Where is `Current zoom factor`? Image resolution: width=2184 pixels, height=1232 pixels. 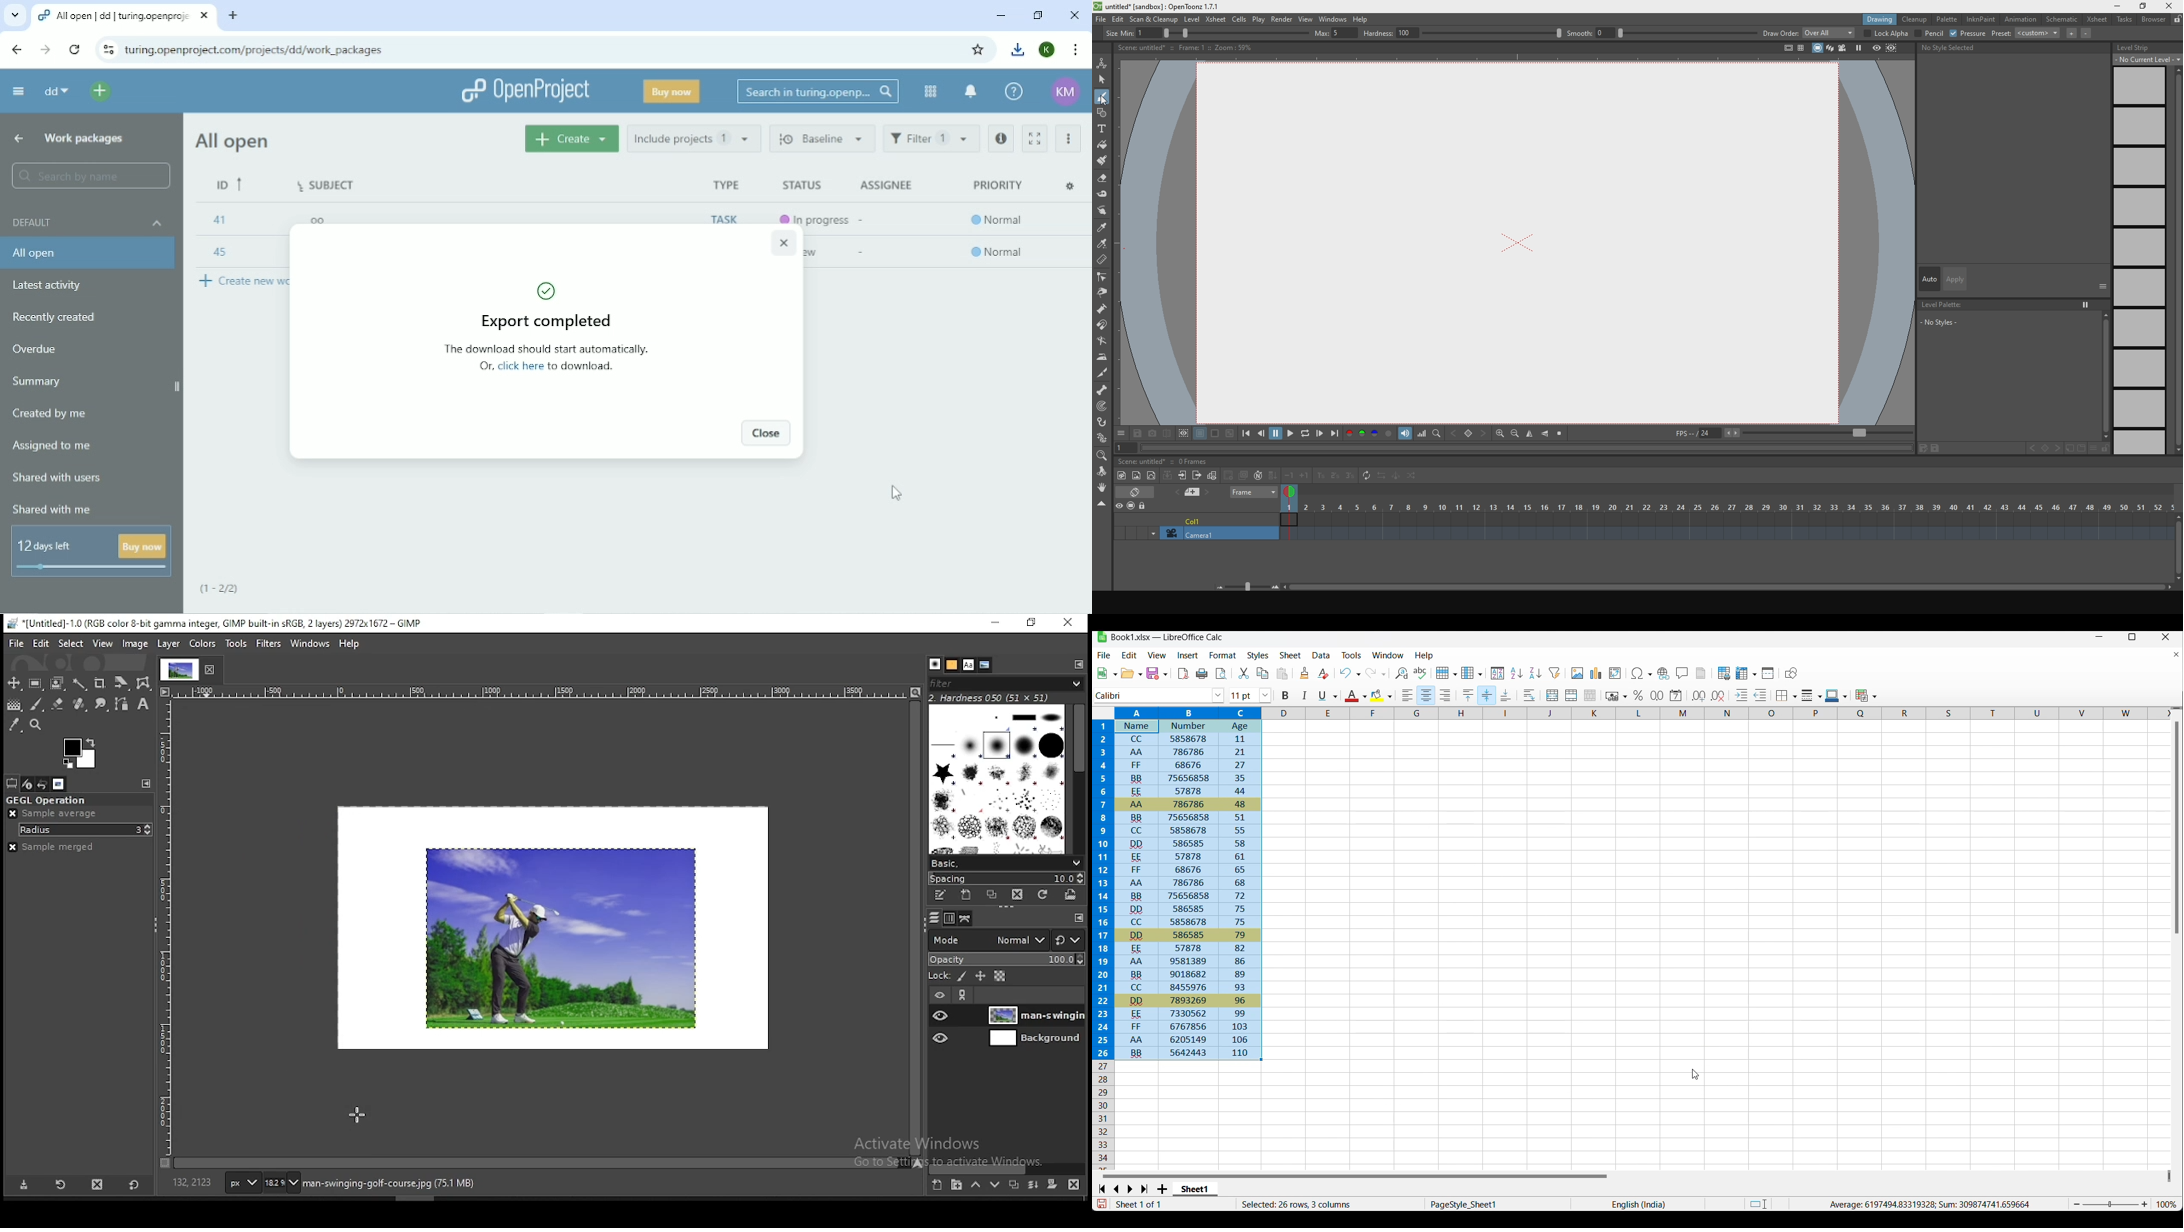 Current zoom factor is located at coordinates (2167, 1204).